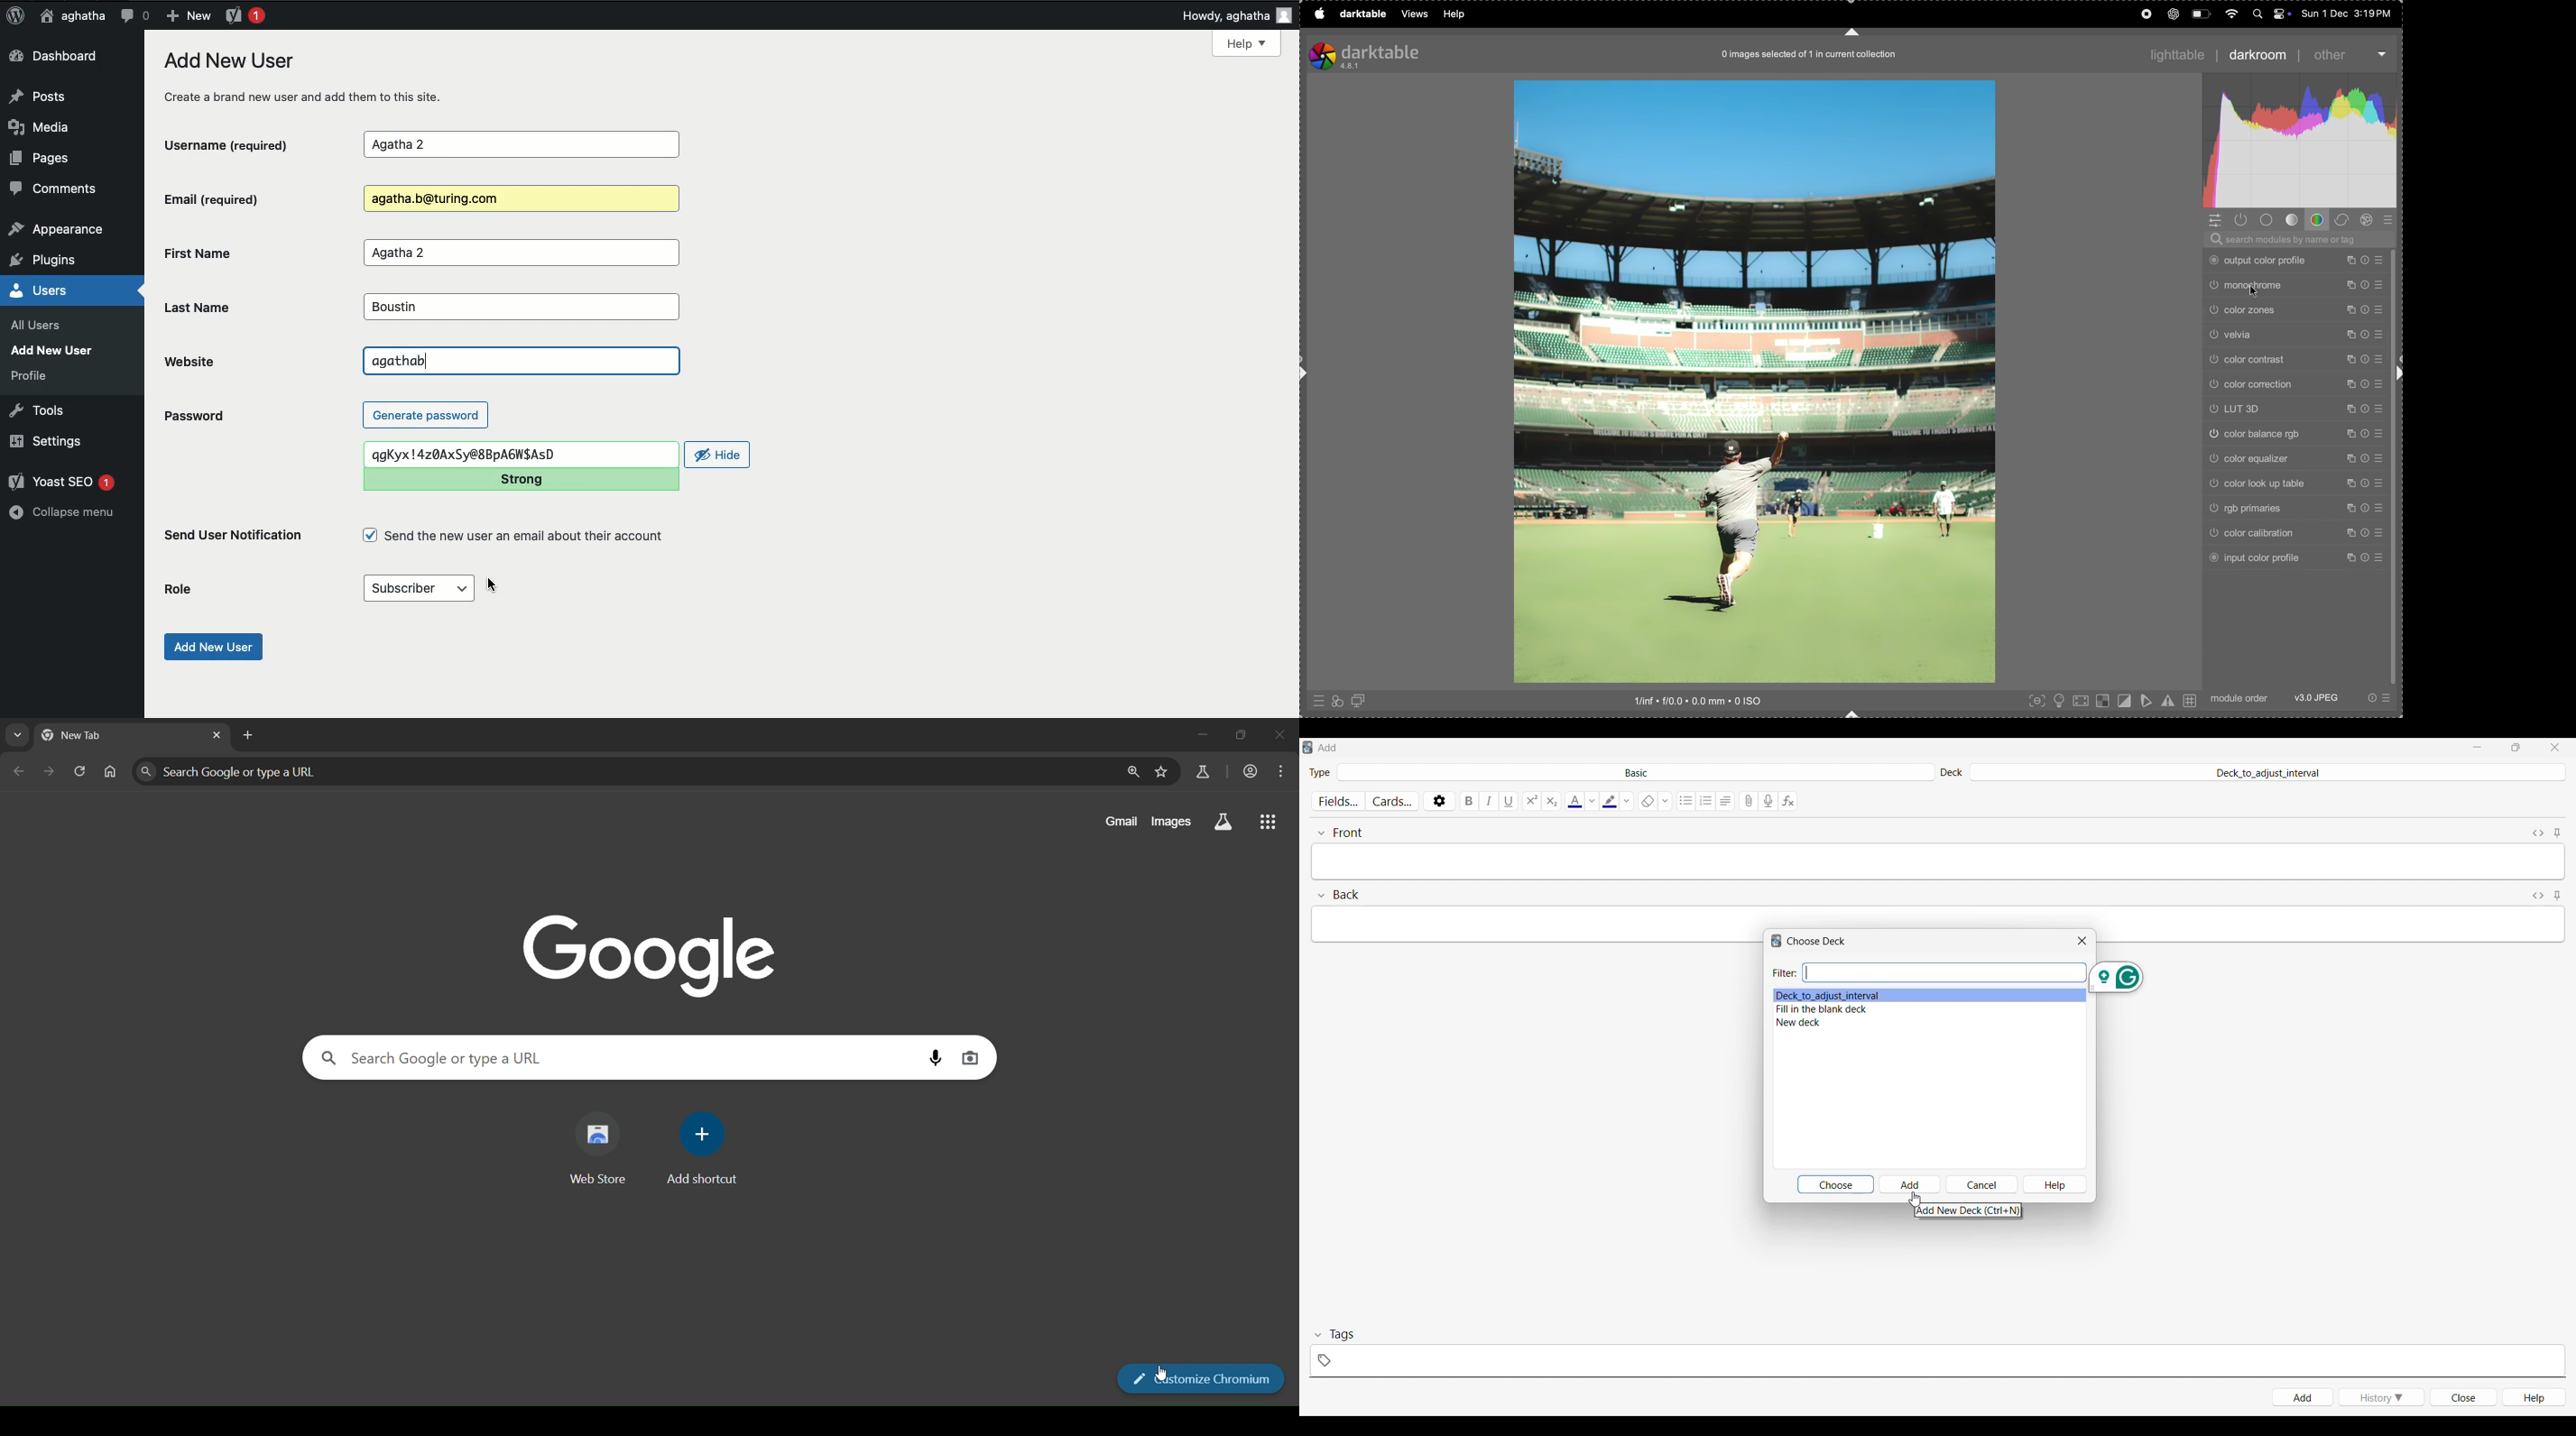 The image size is (2576, 1456). I want to click on Logo, so click(15, 16).